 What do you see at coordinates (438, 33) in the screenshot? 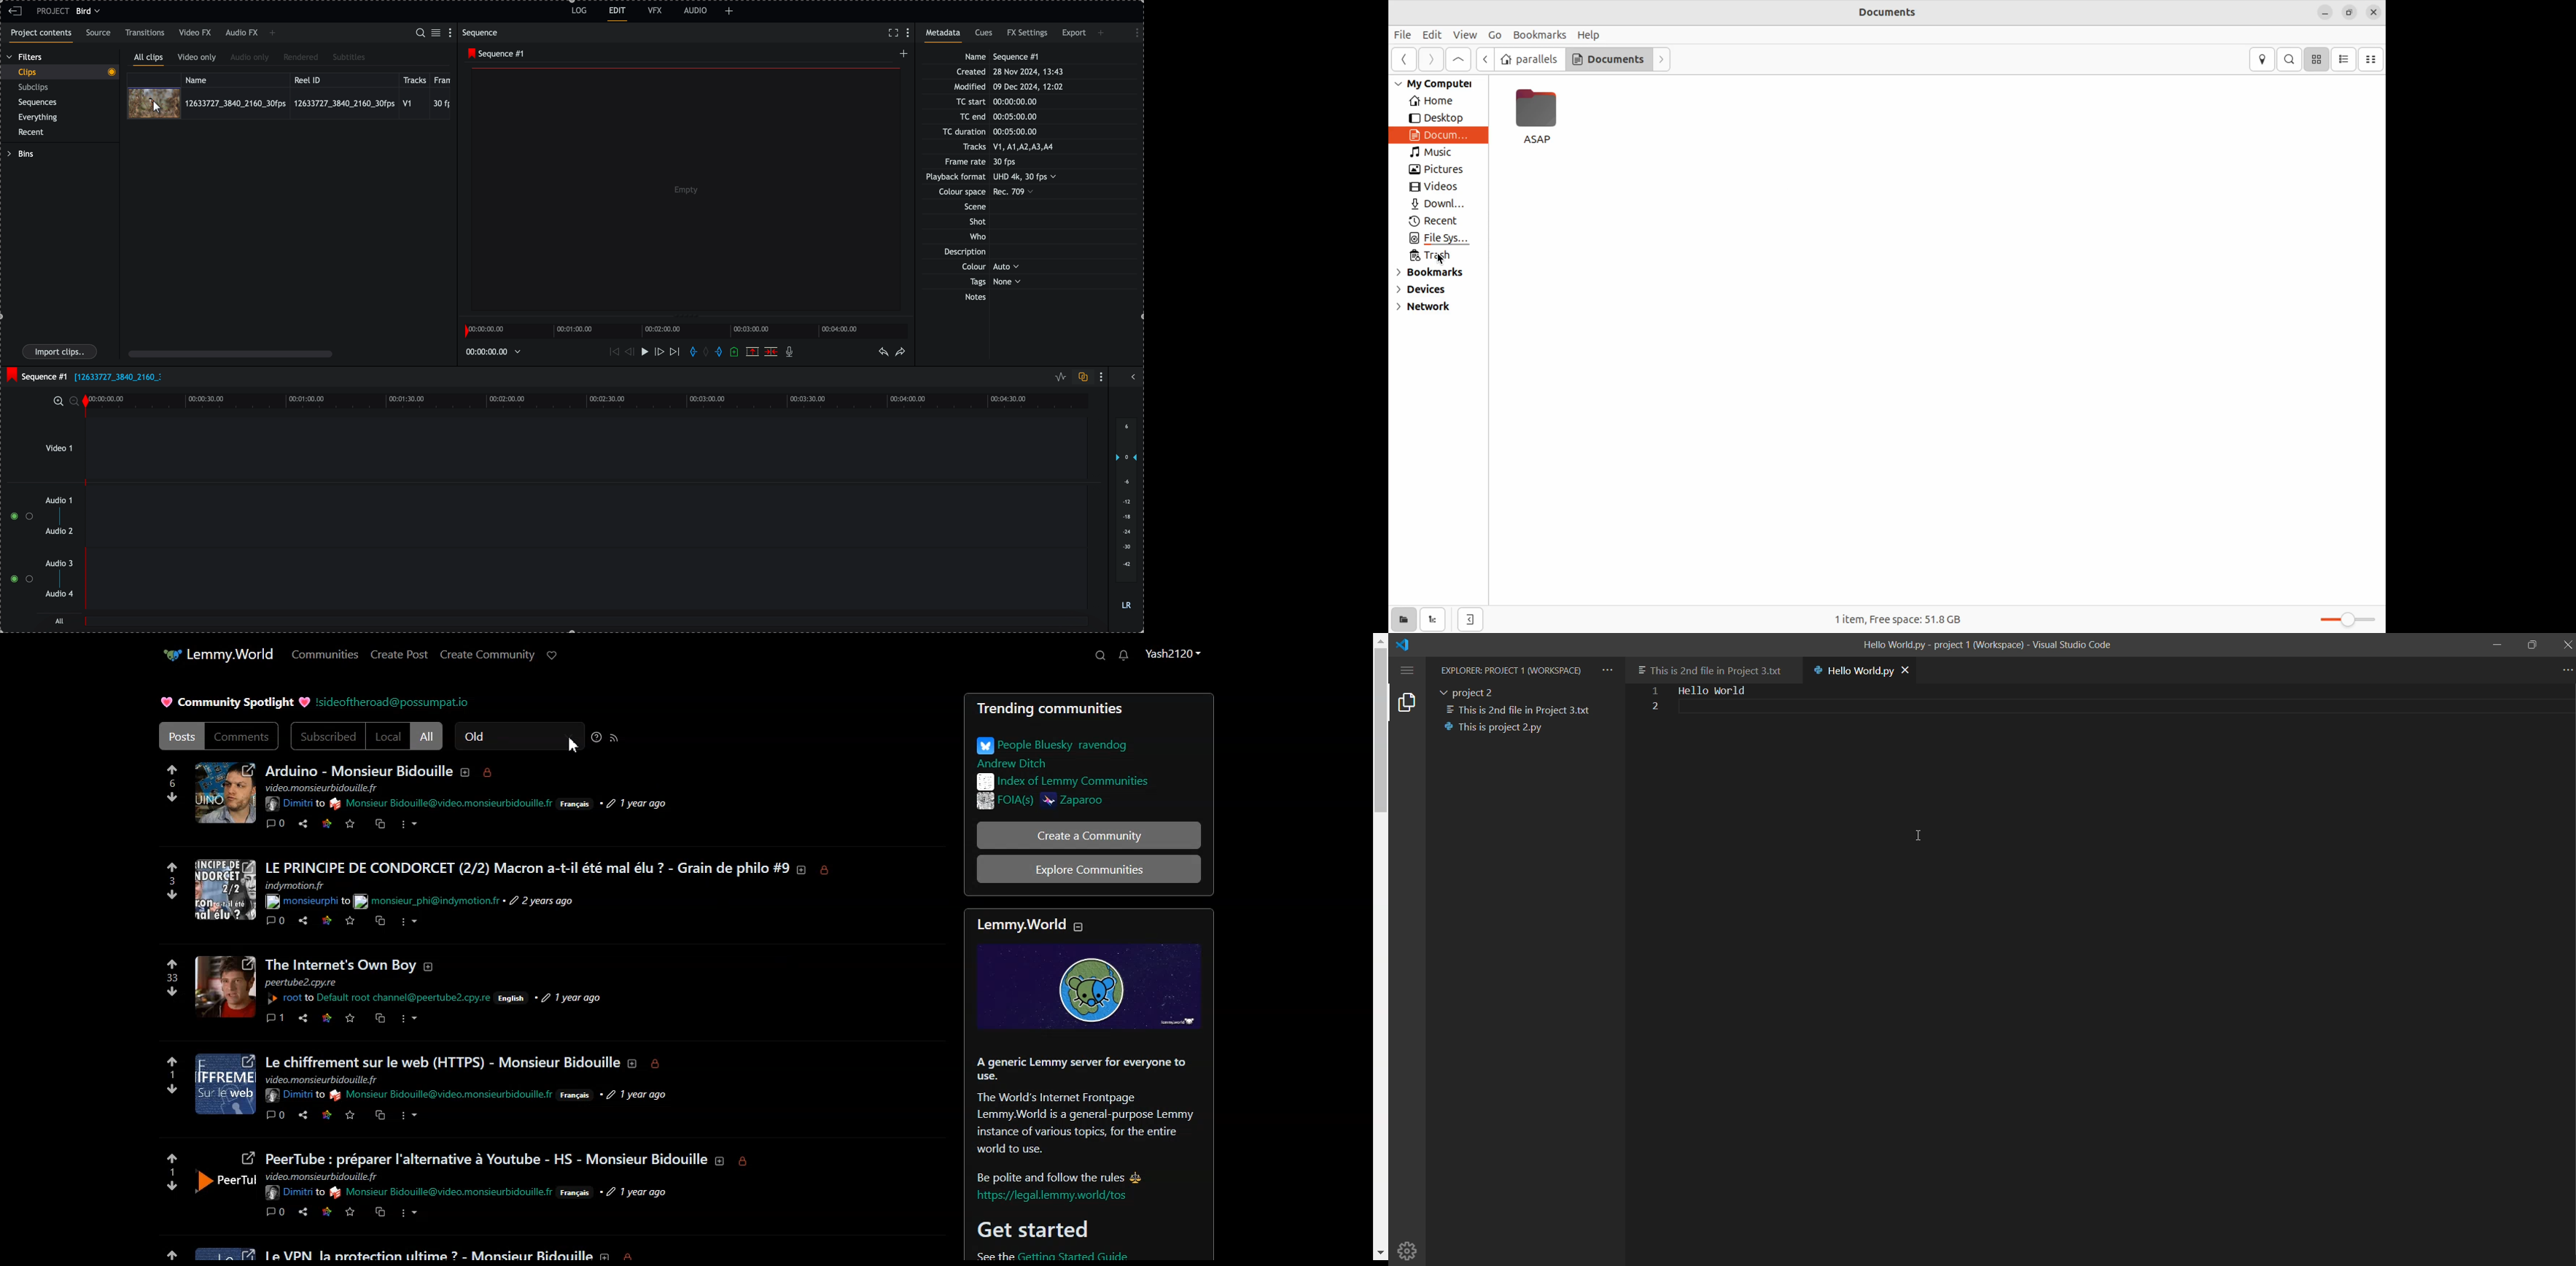
I see `toggle between list and tile view` at bounding box center [438, 33].